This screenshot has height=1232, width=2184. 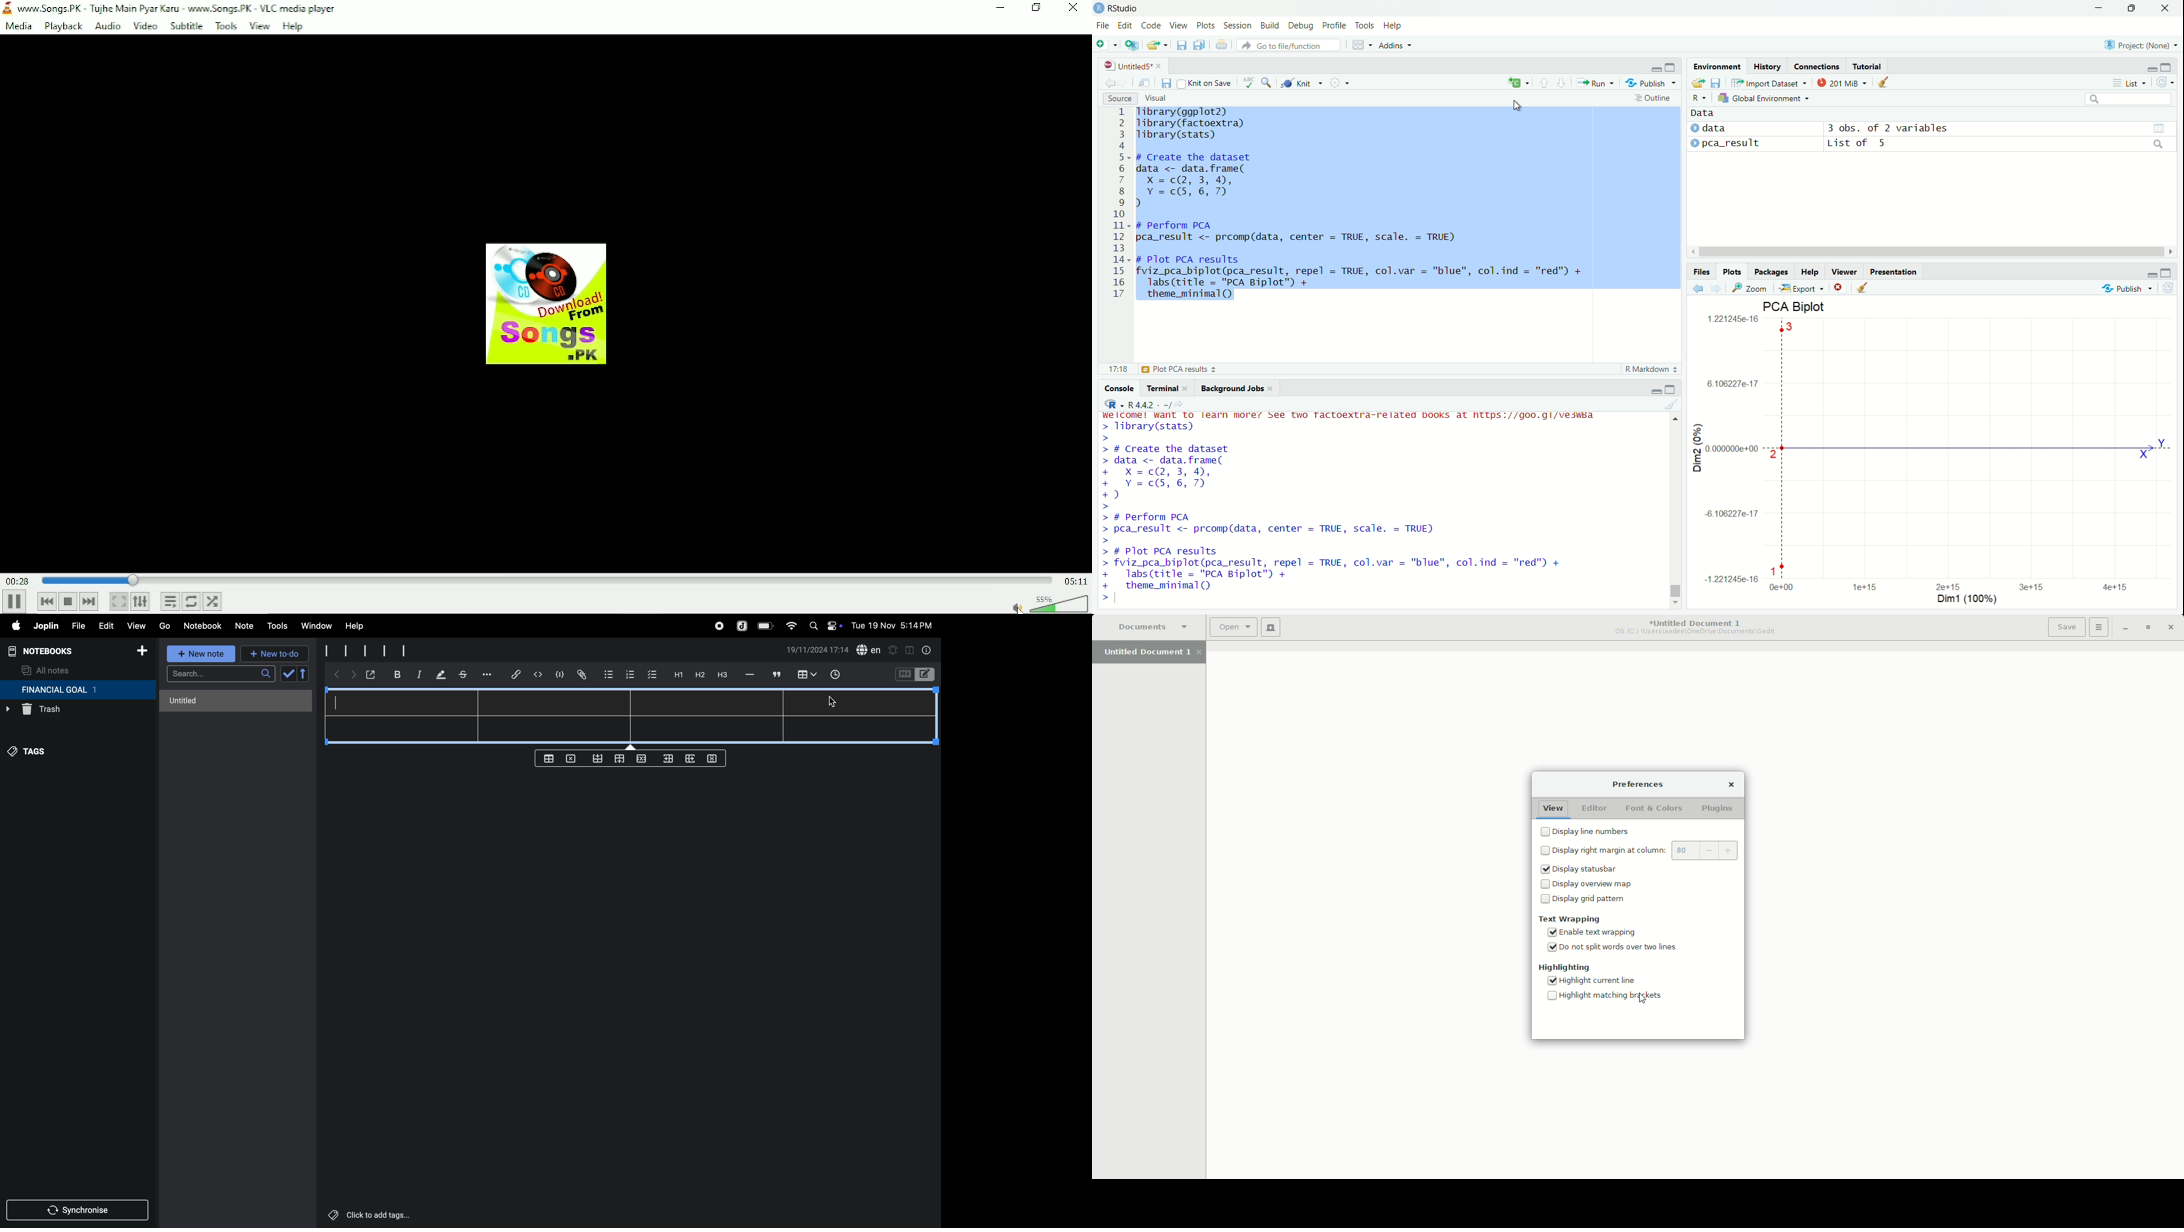 What do you see at coordinates (1931, 252) in the screenshot?
I see `horizontal scrollbar` at bounding box center [1931, 252].